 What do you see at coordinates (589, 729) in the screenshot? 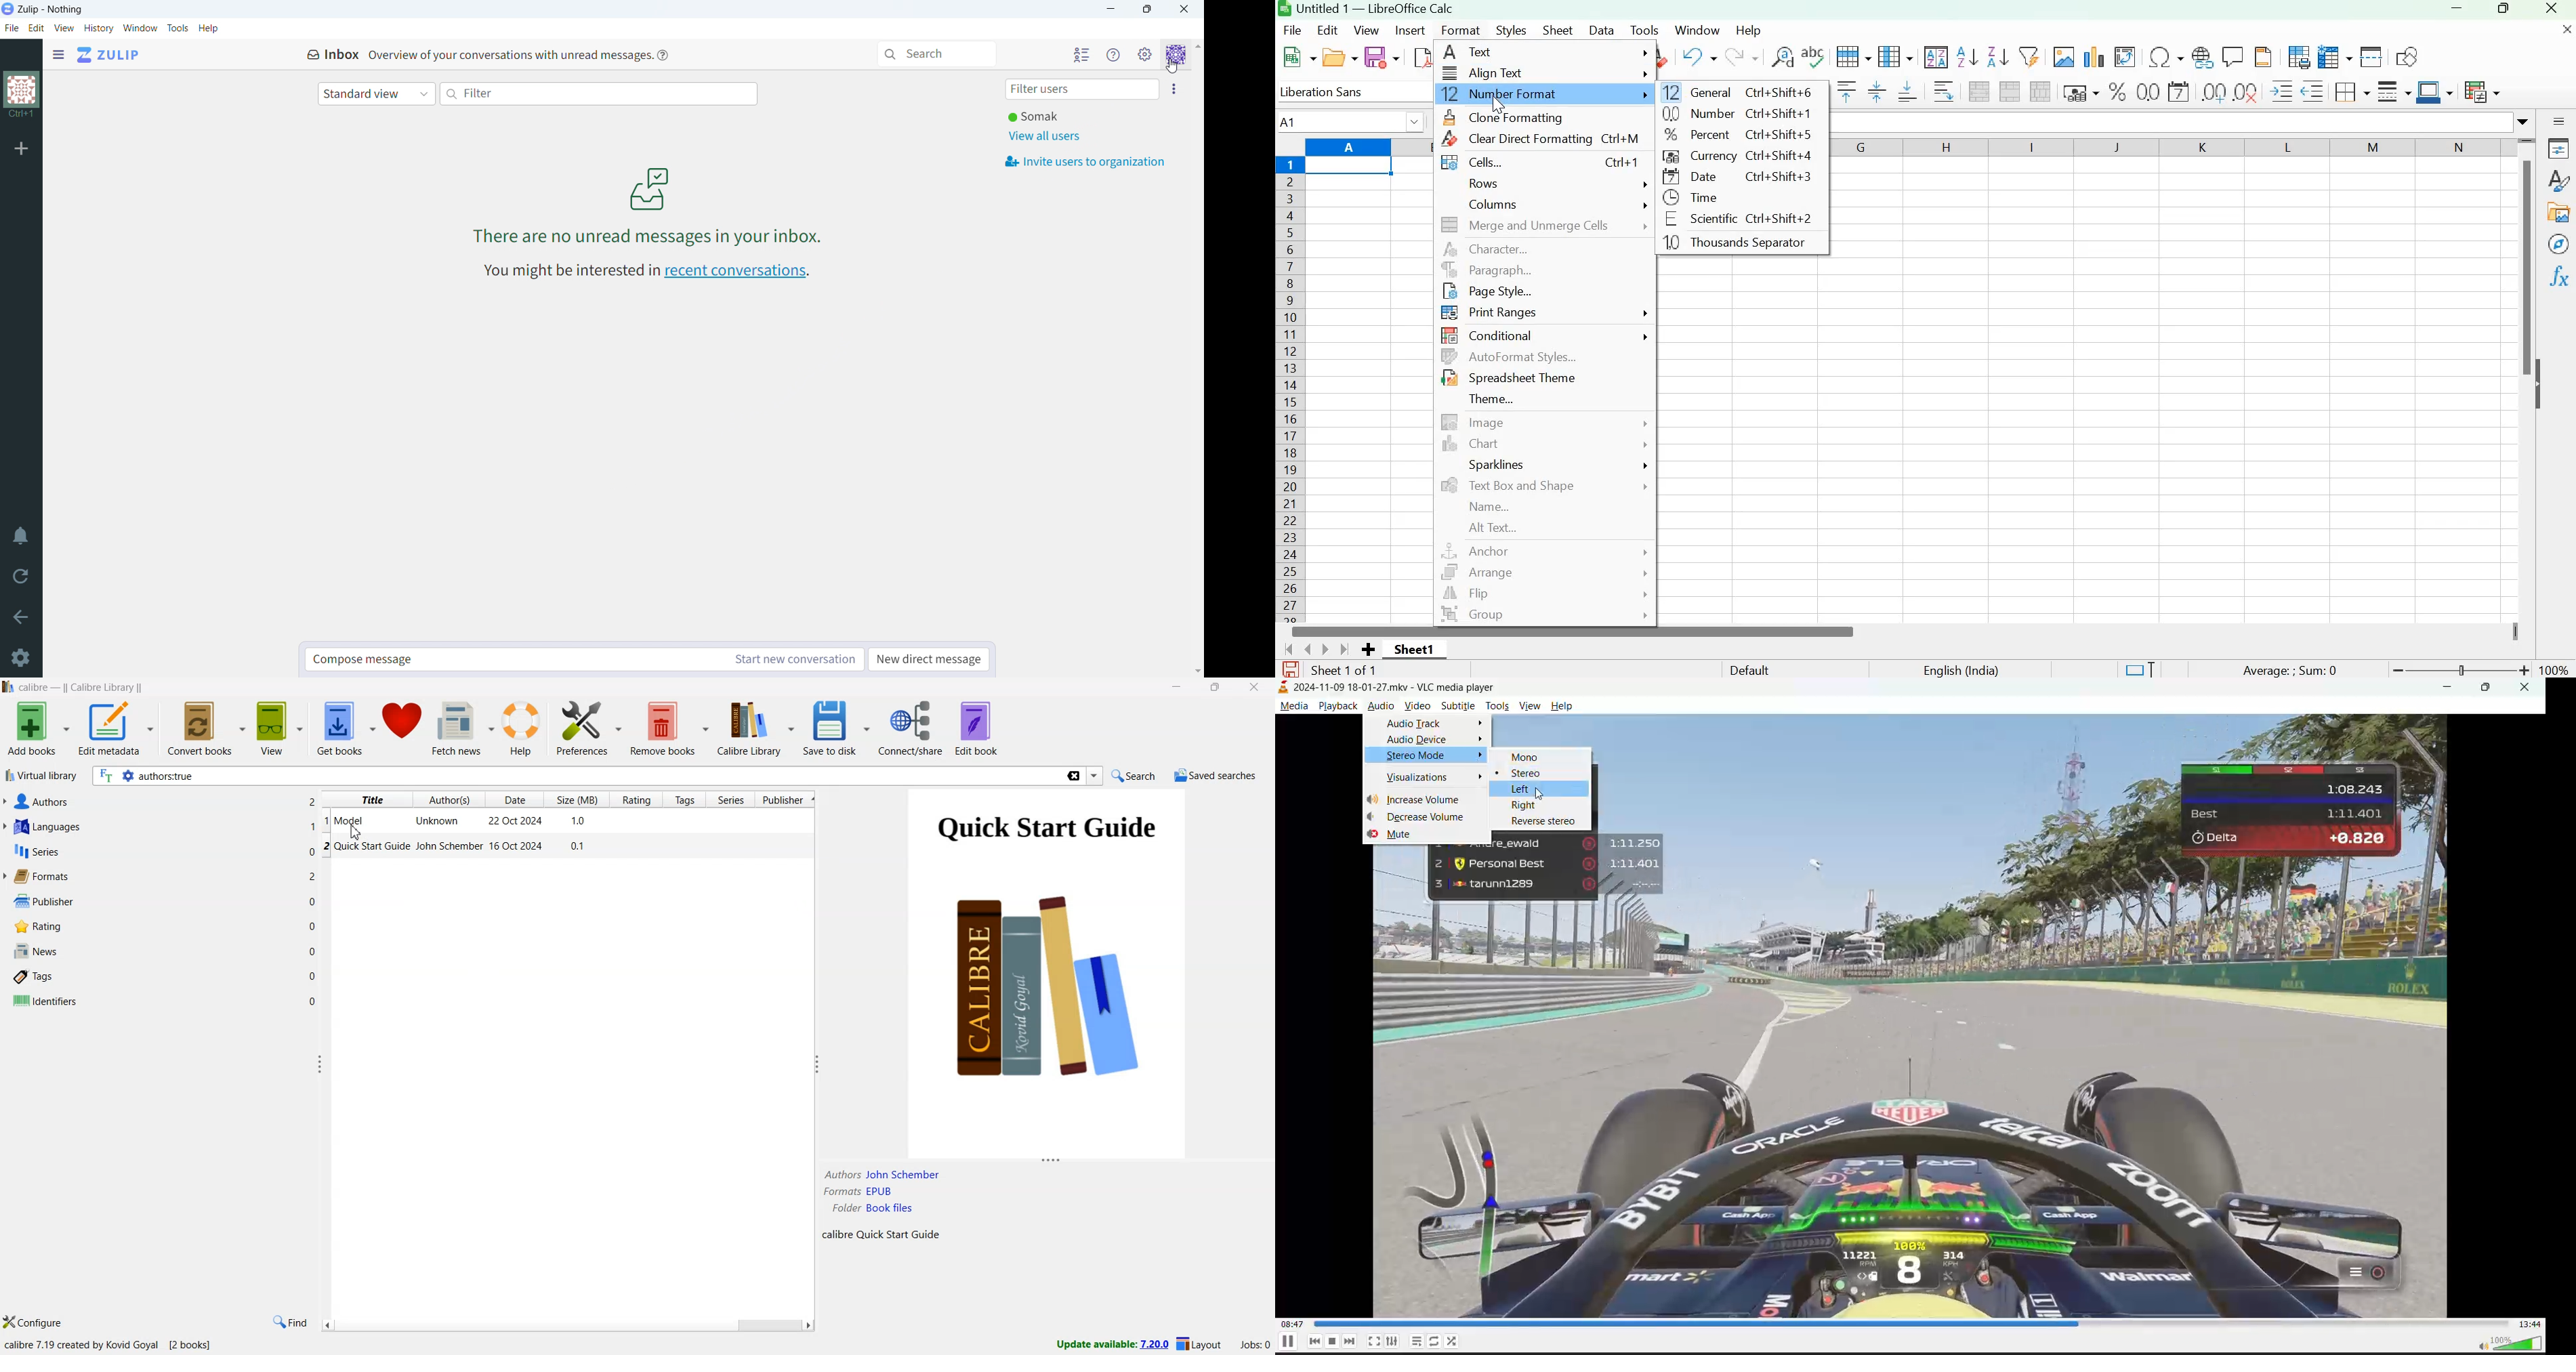
I see `preferences` at bounding box center [589, 729].